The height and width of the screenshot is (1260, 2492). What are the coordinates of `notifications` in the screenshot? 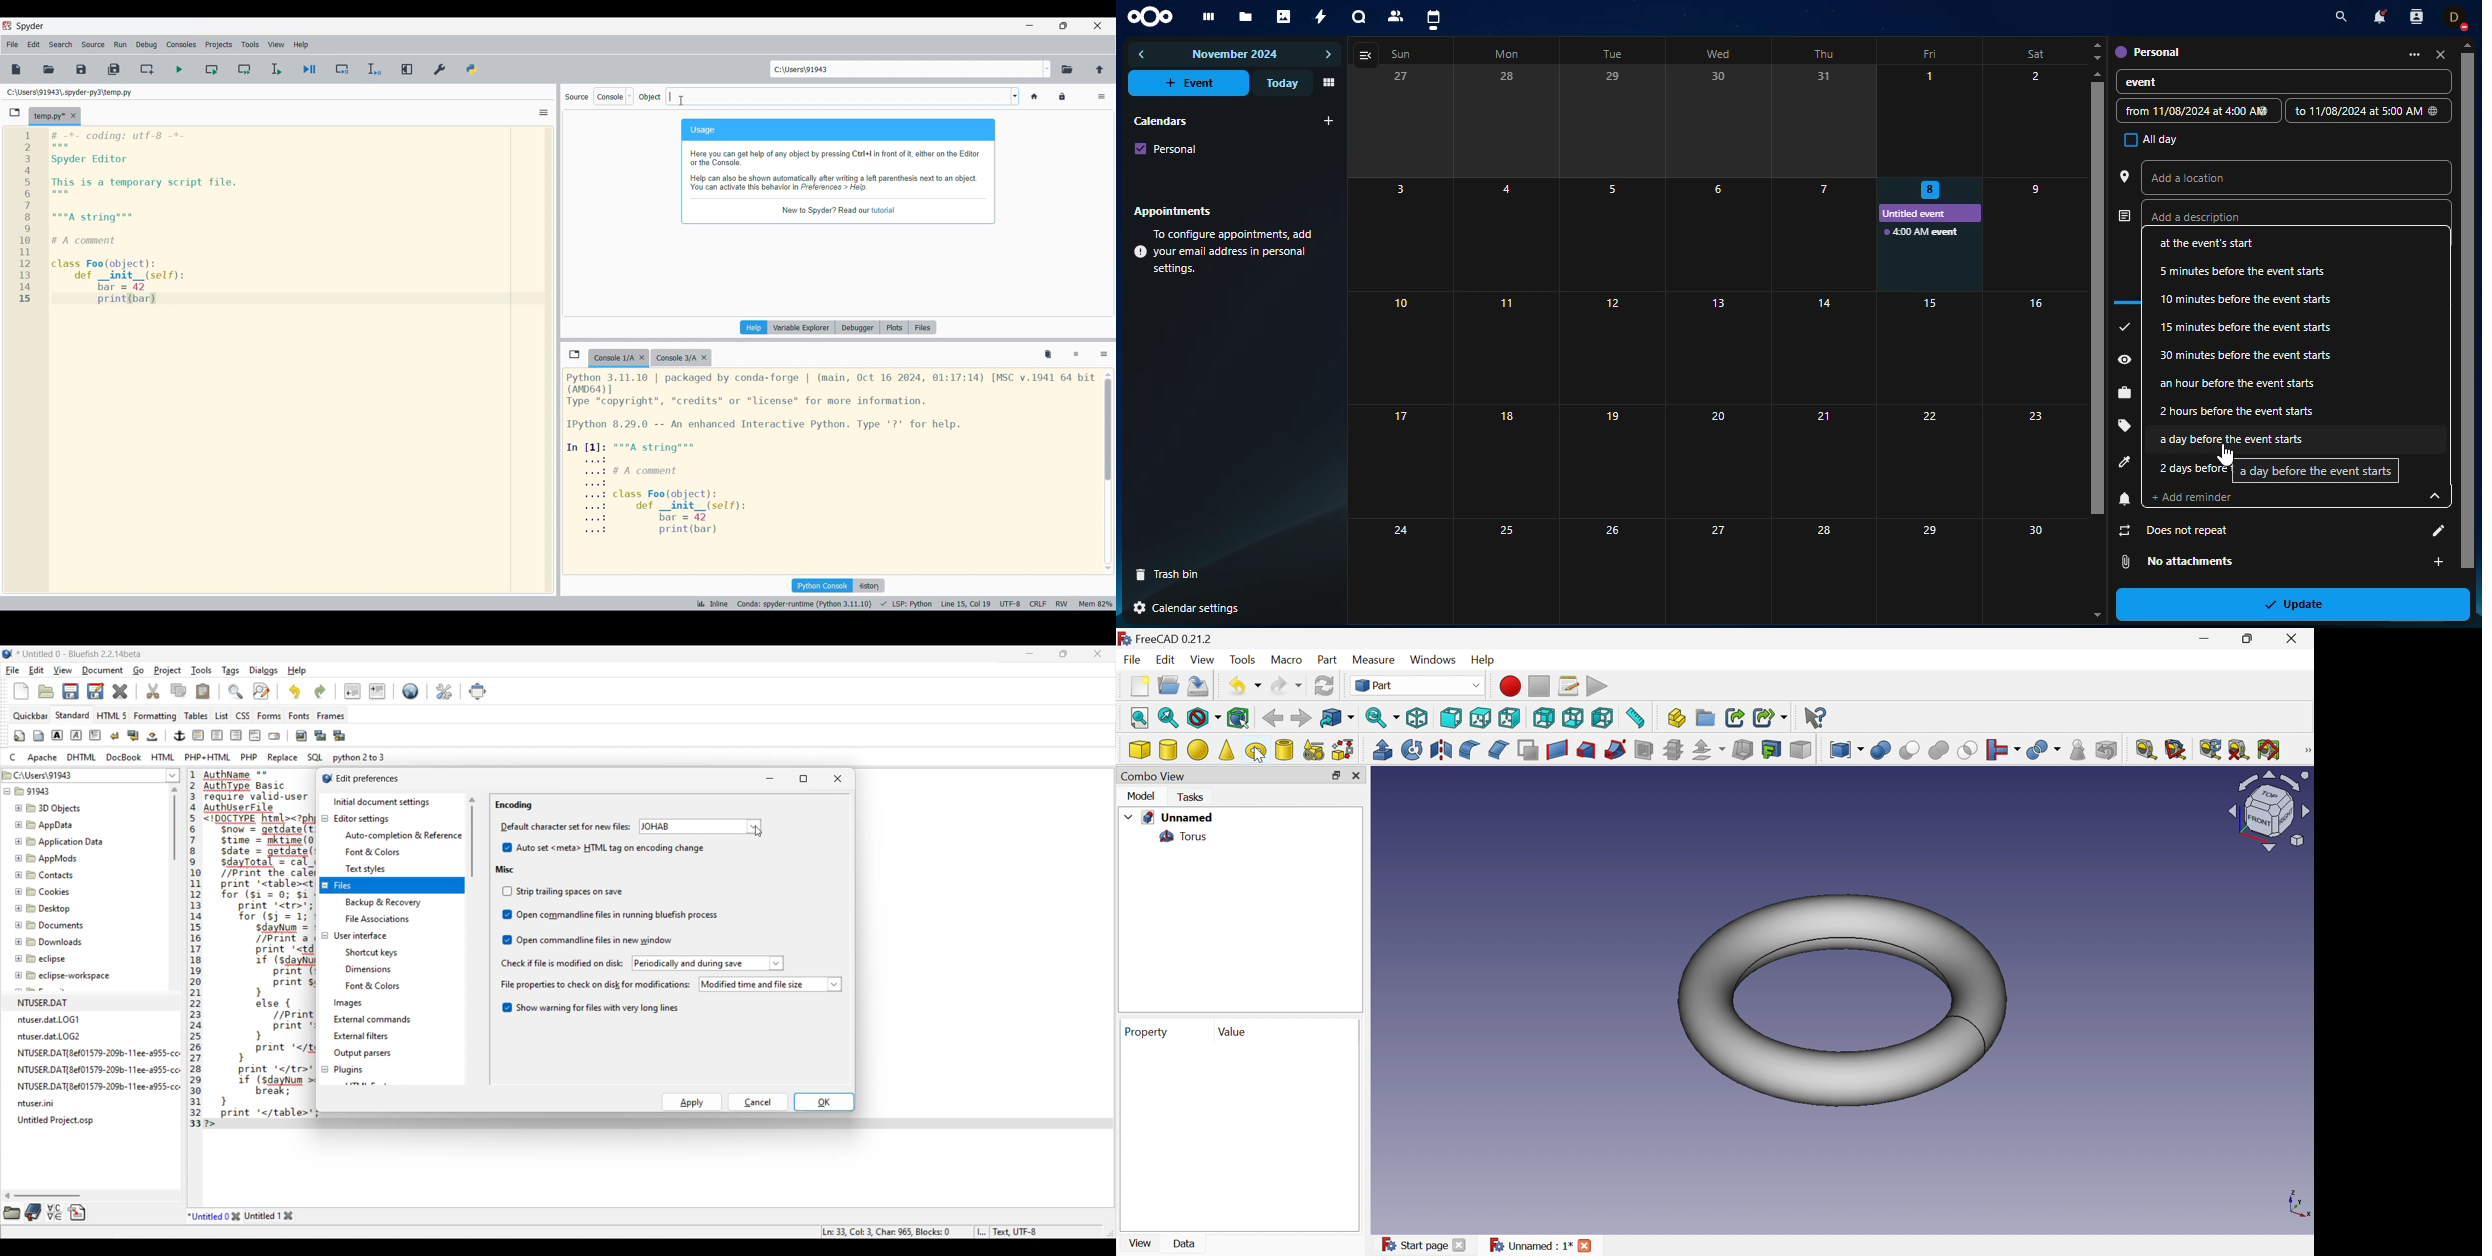 It's located at (2377, 16).